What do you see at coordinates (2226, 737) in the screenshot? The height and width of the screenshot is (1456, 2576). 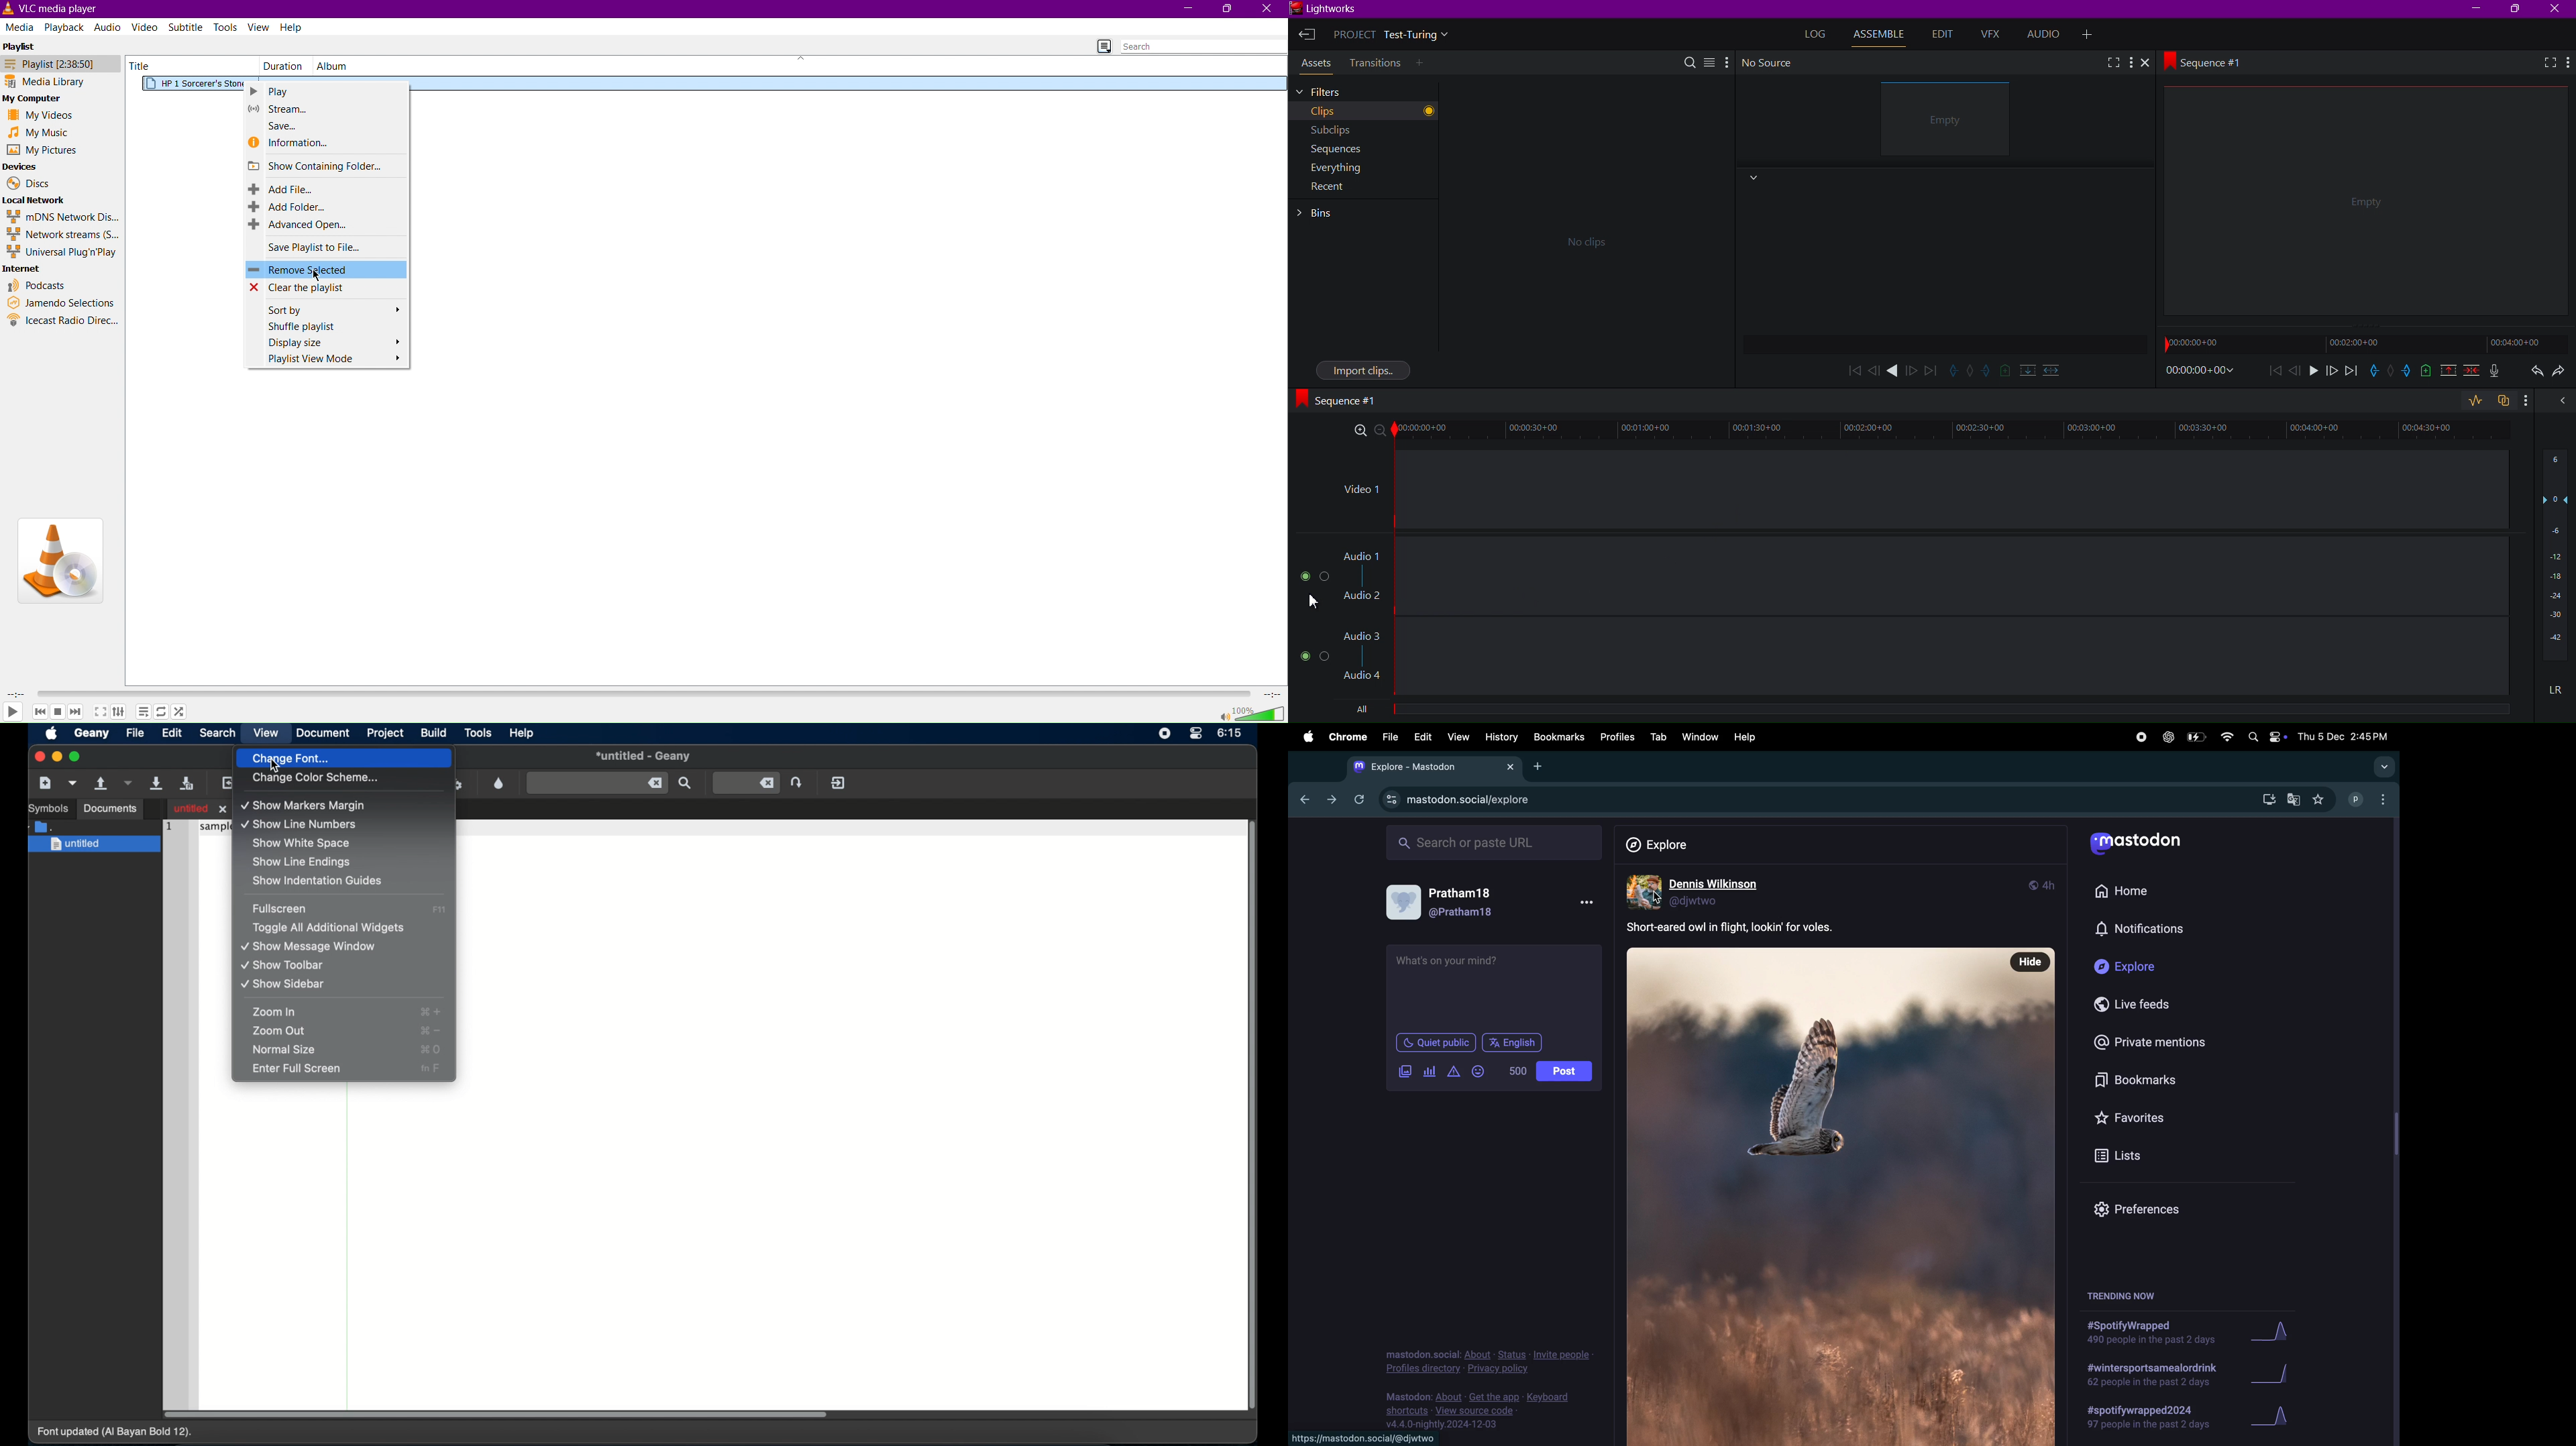 I see `wifi` at bounding box center [2226, 737].